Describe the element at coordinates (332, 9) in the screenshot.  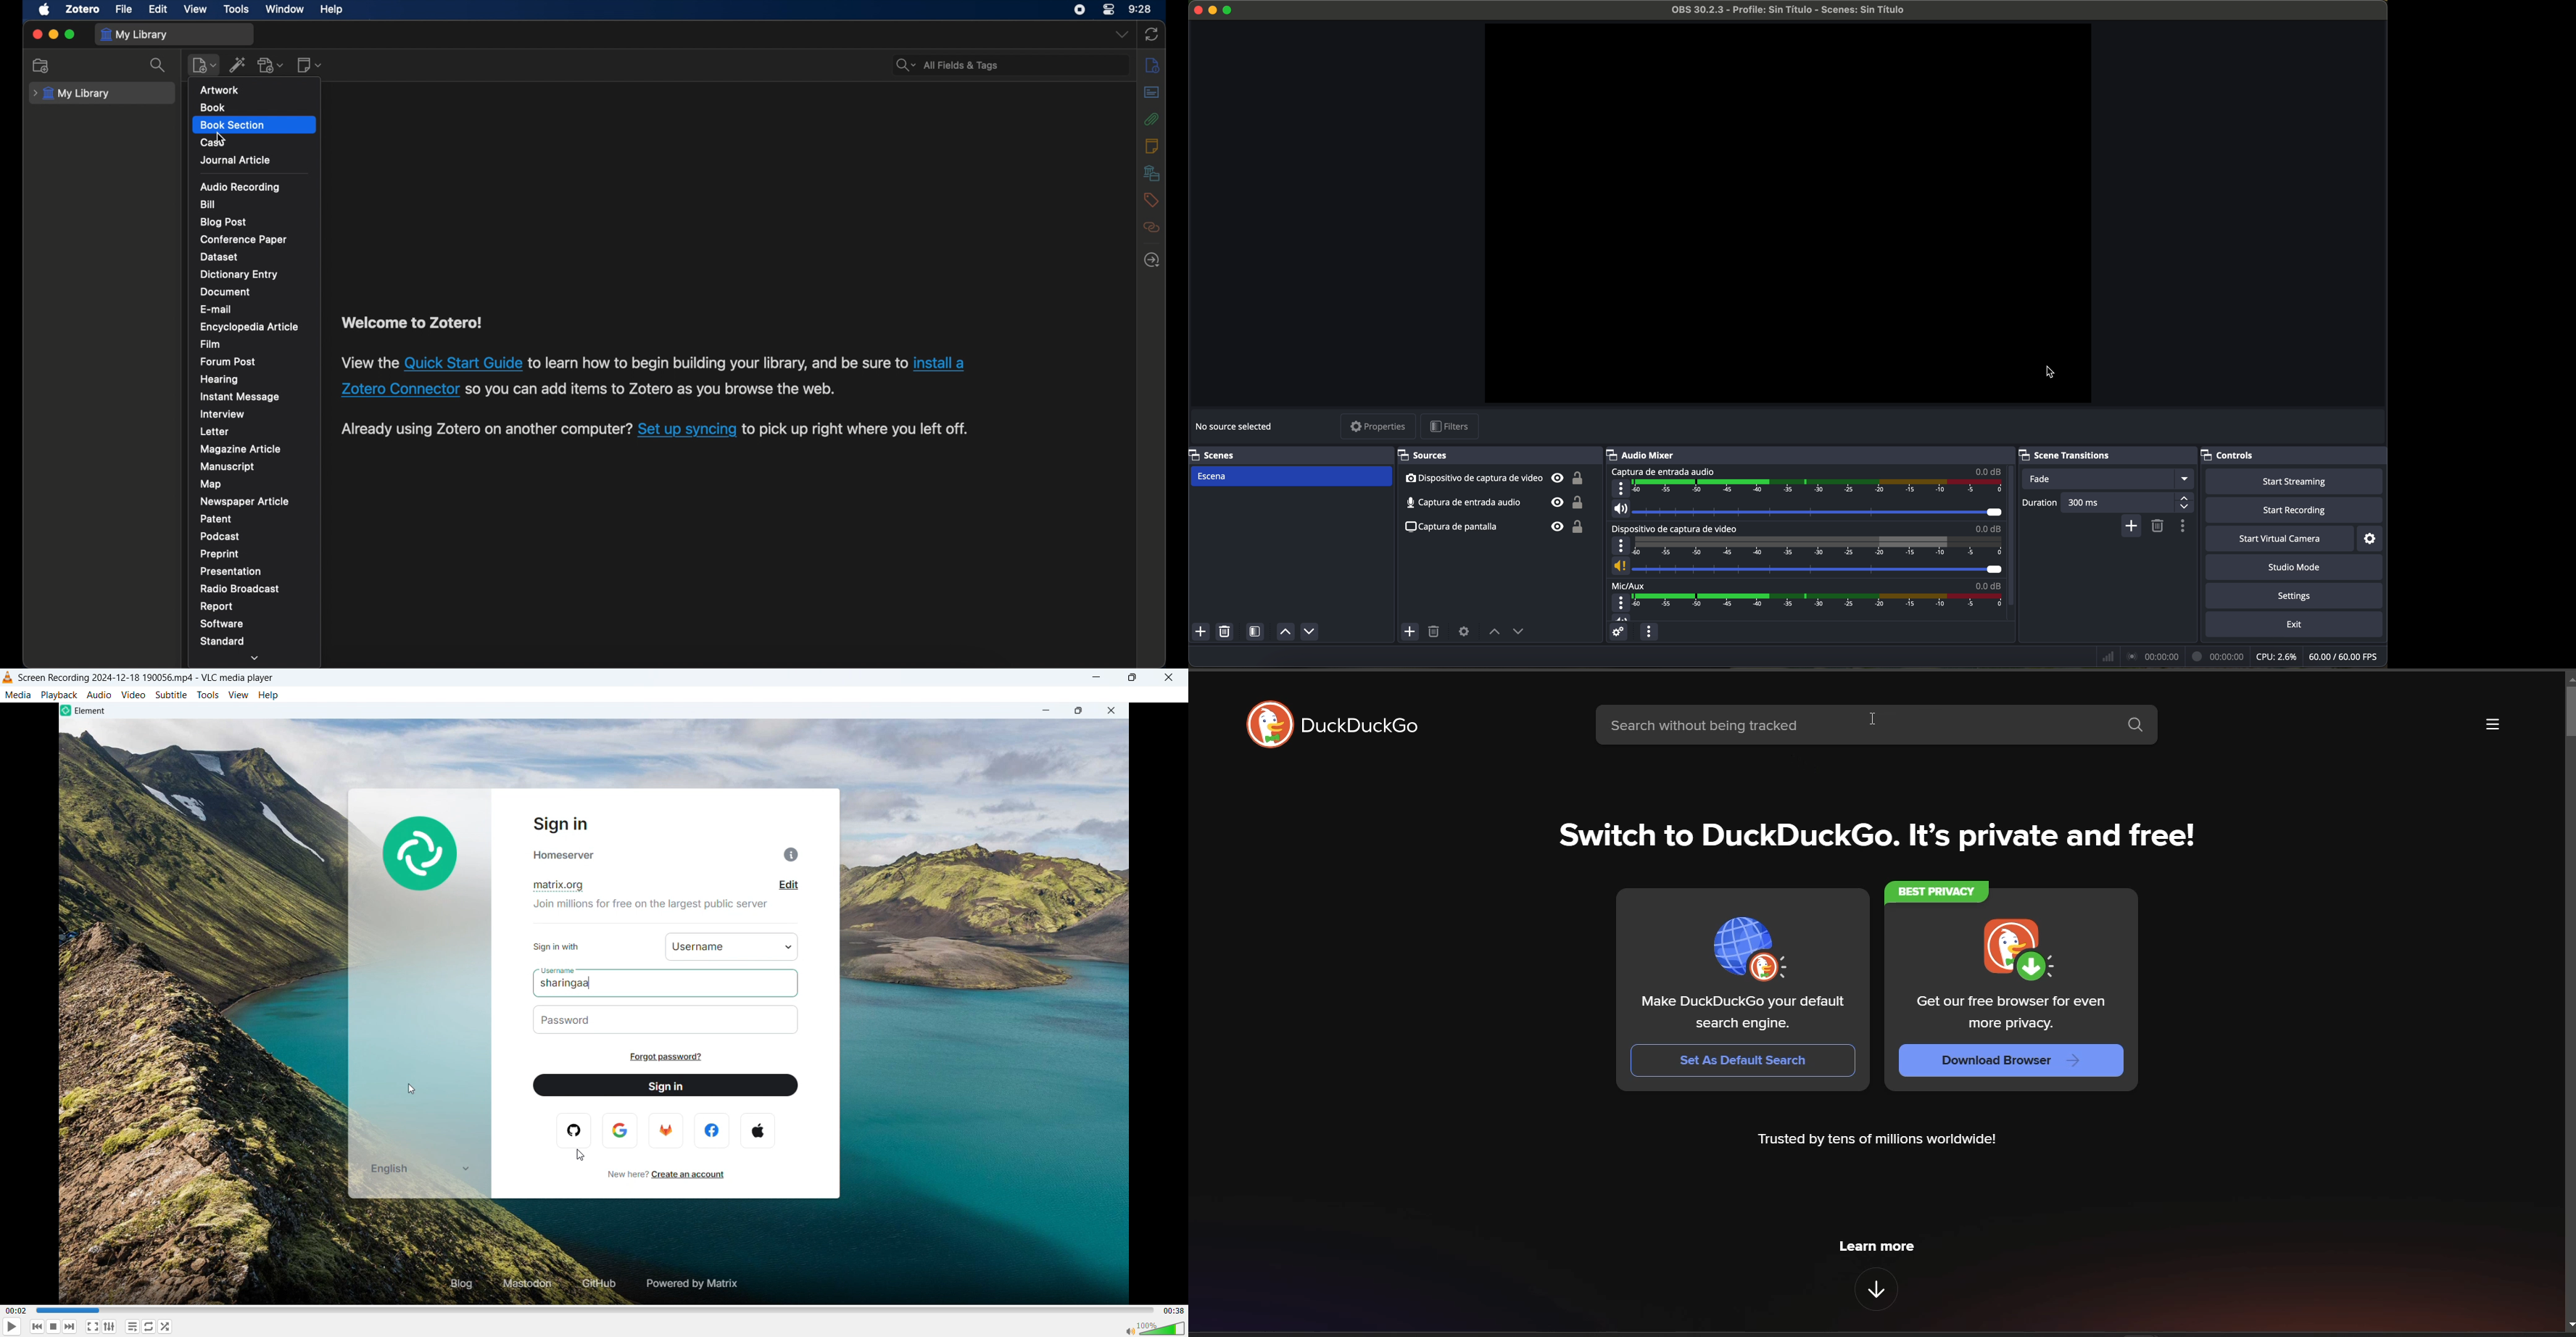
I see `help` at that location.